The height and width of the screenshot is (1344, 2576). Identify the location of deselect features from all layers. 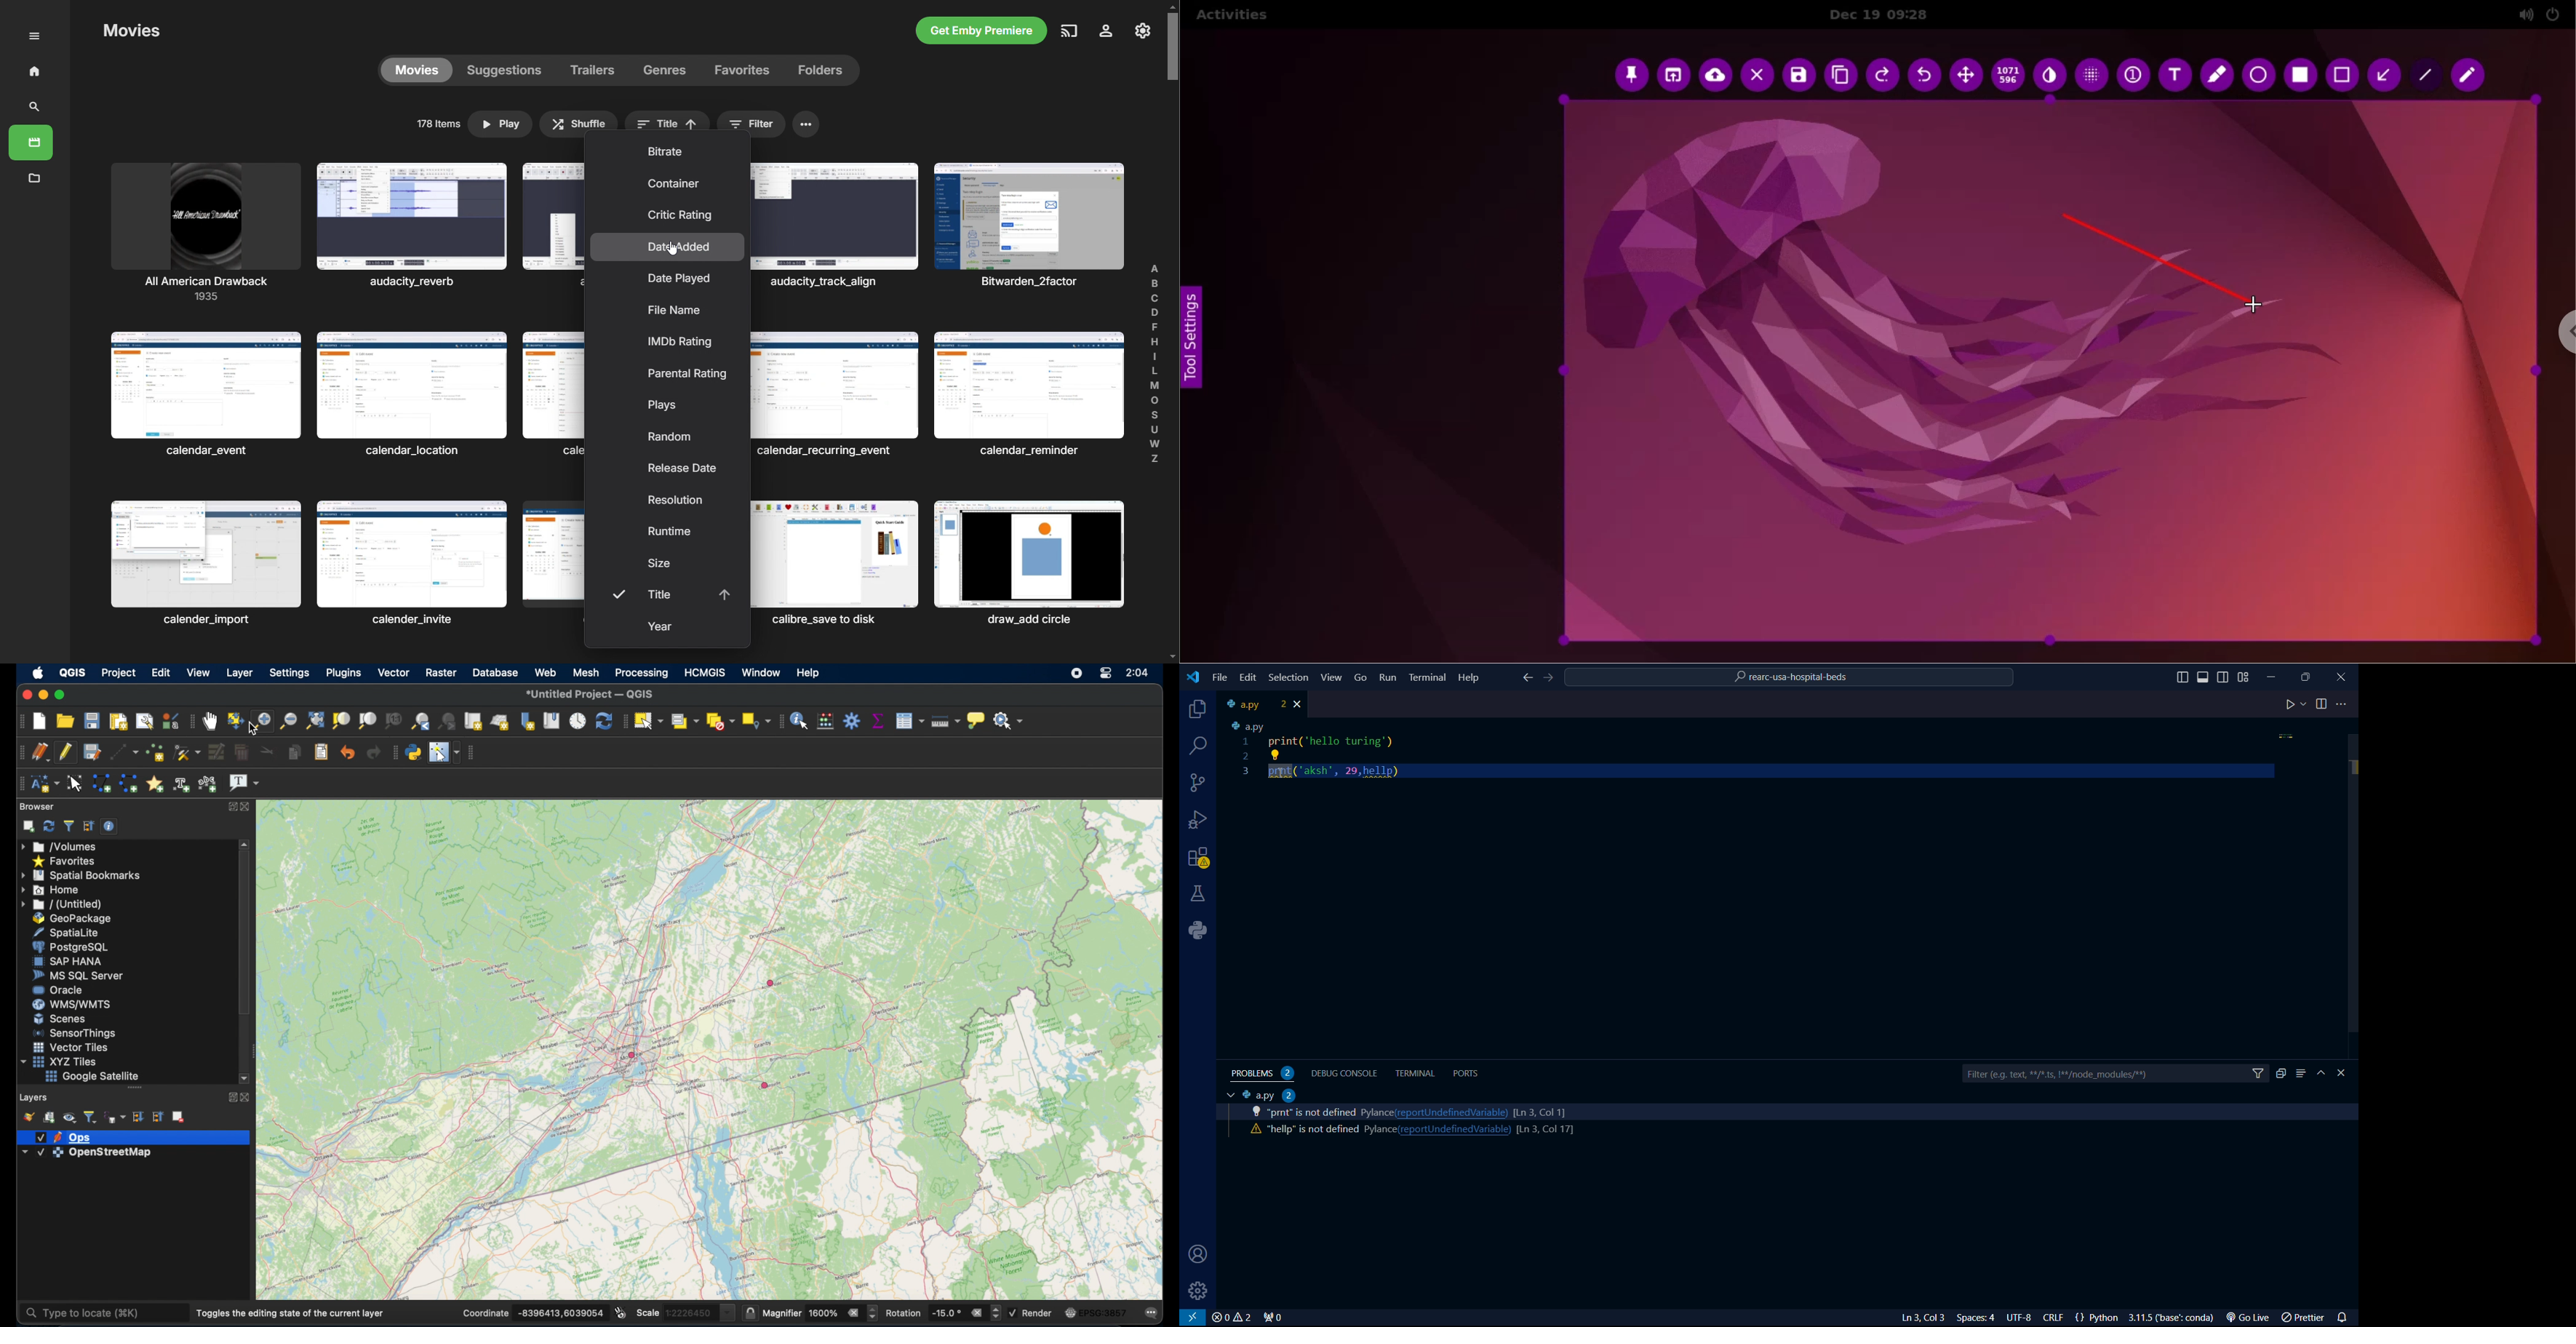
(721, 721).